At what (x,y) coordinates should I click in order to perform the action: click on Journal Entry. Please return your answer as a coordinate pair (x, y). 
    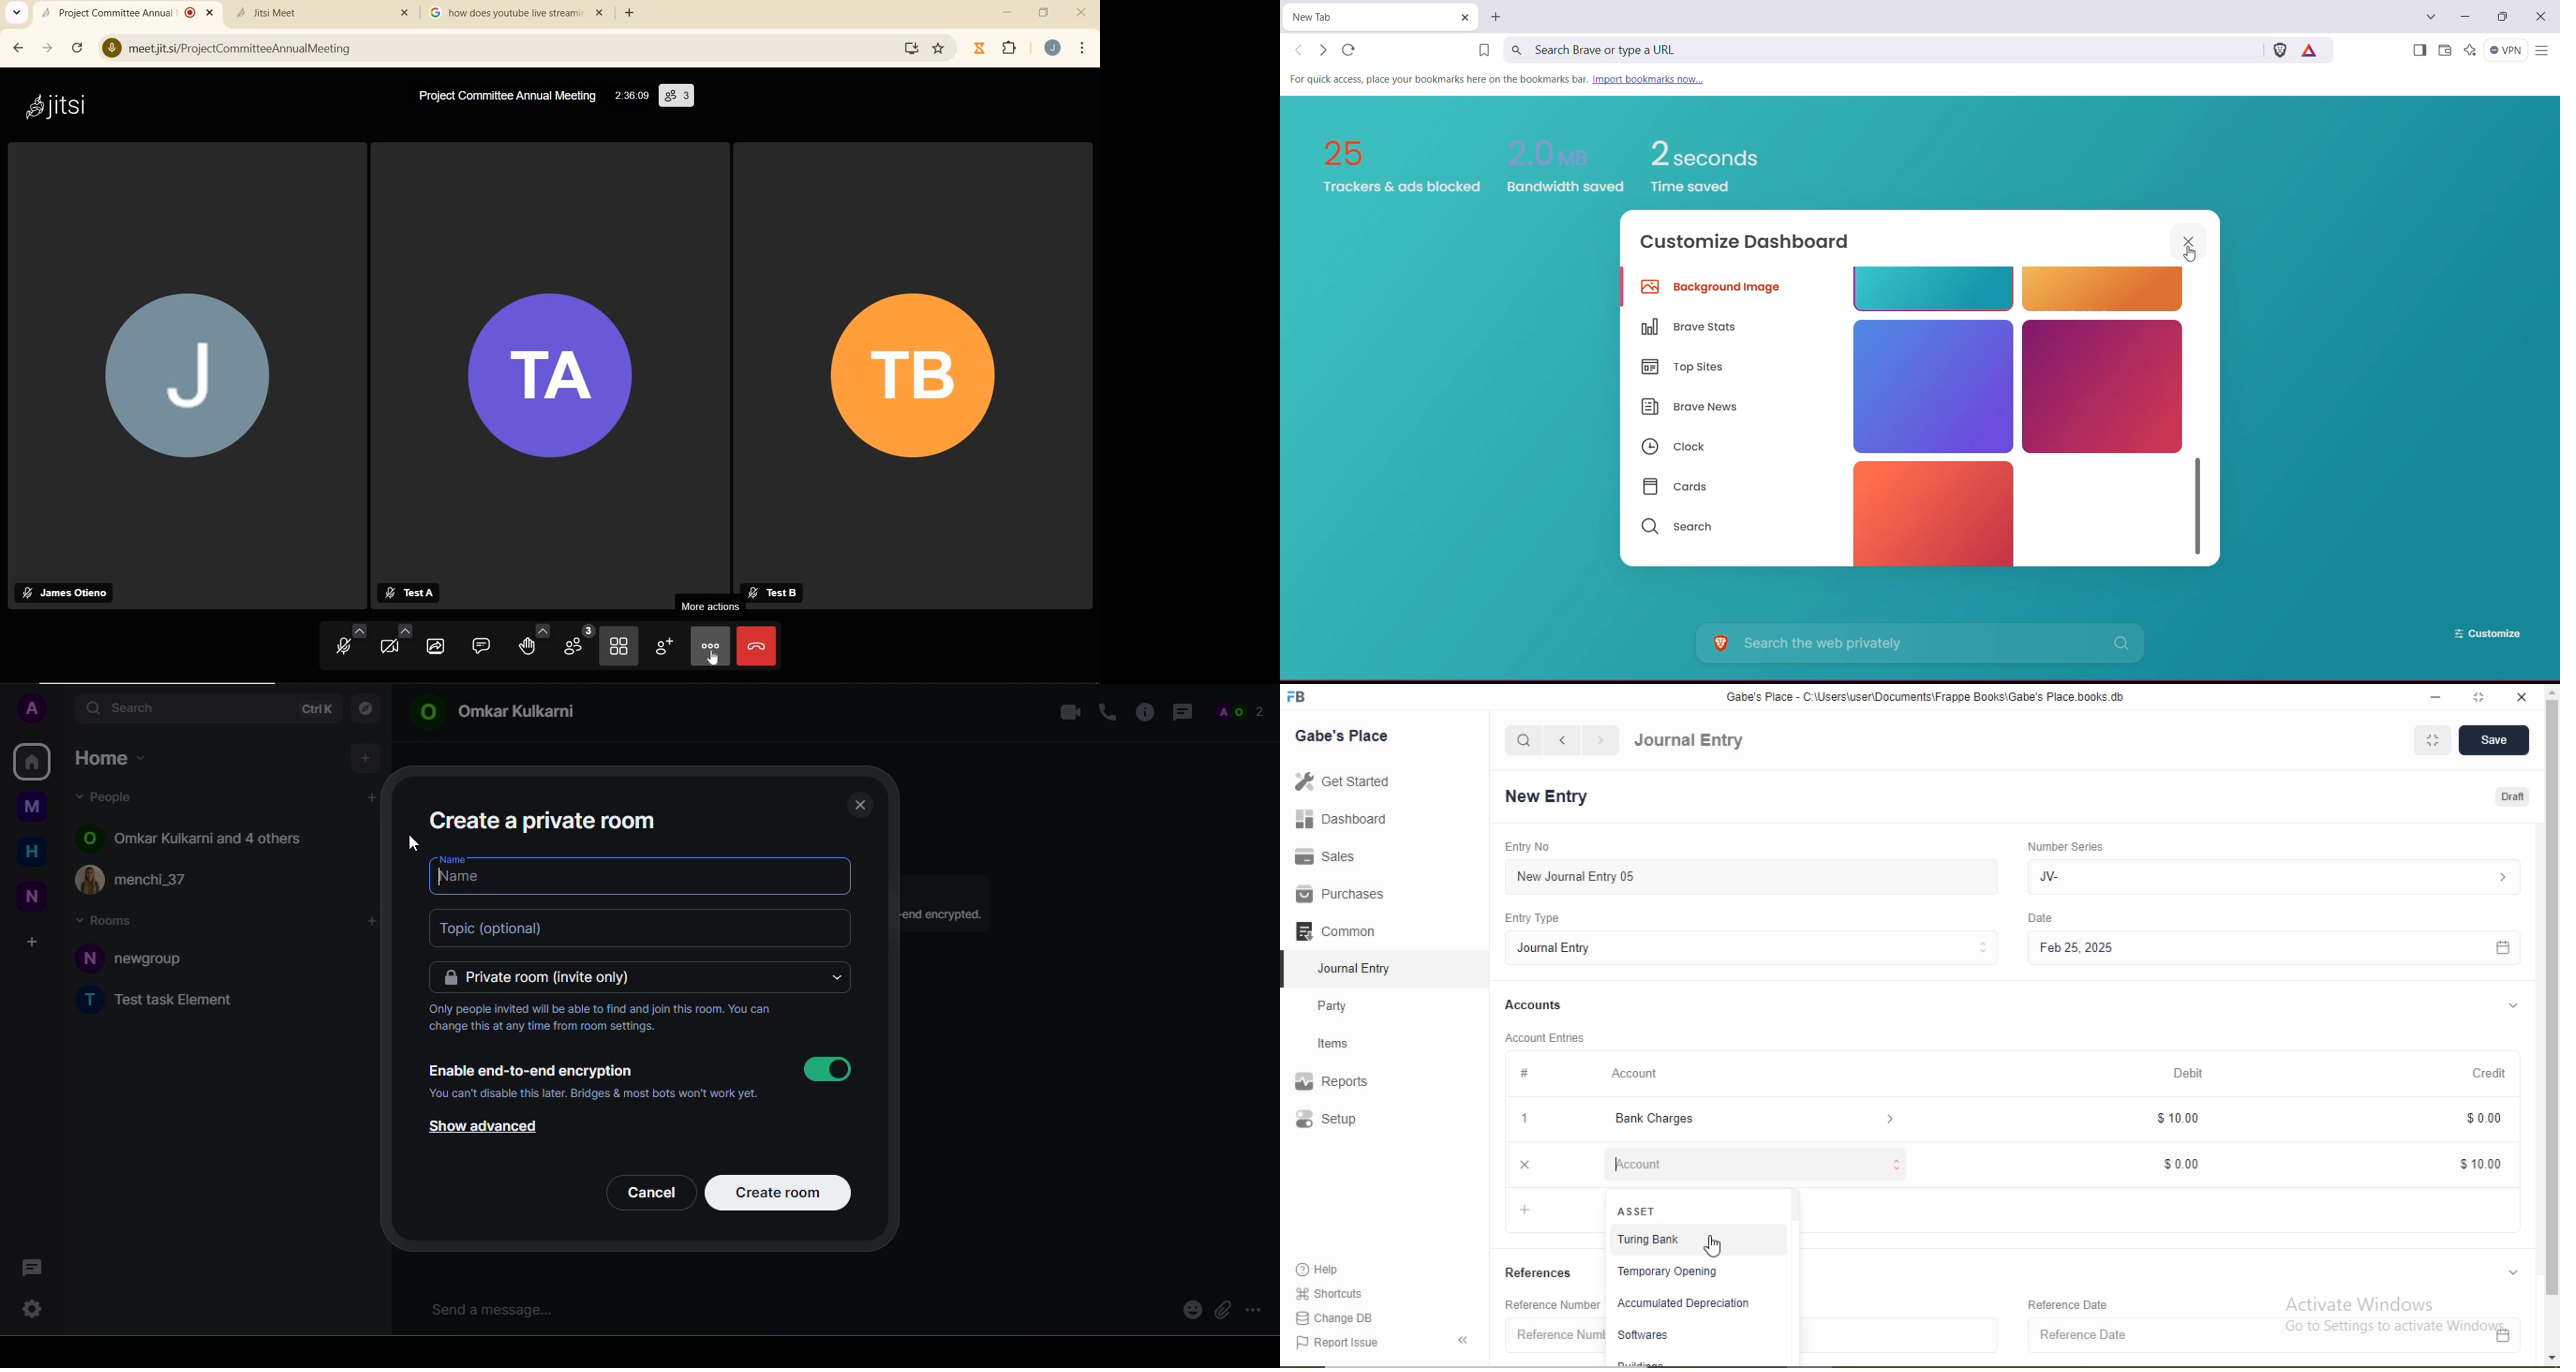
    Looking at the image, I should click on (1758, 947).